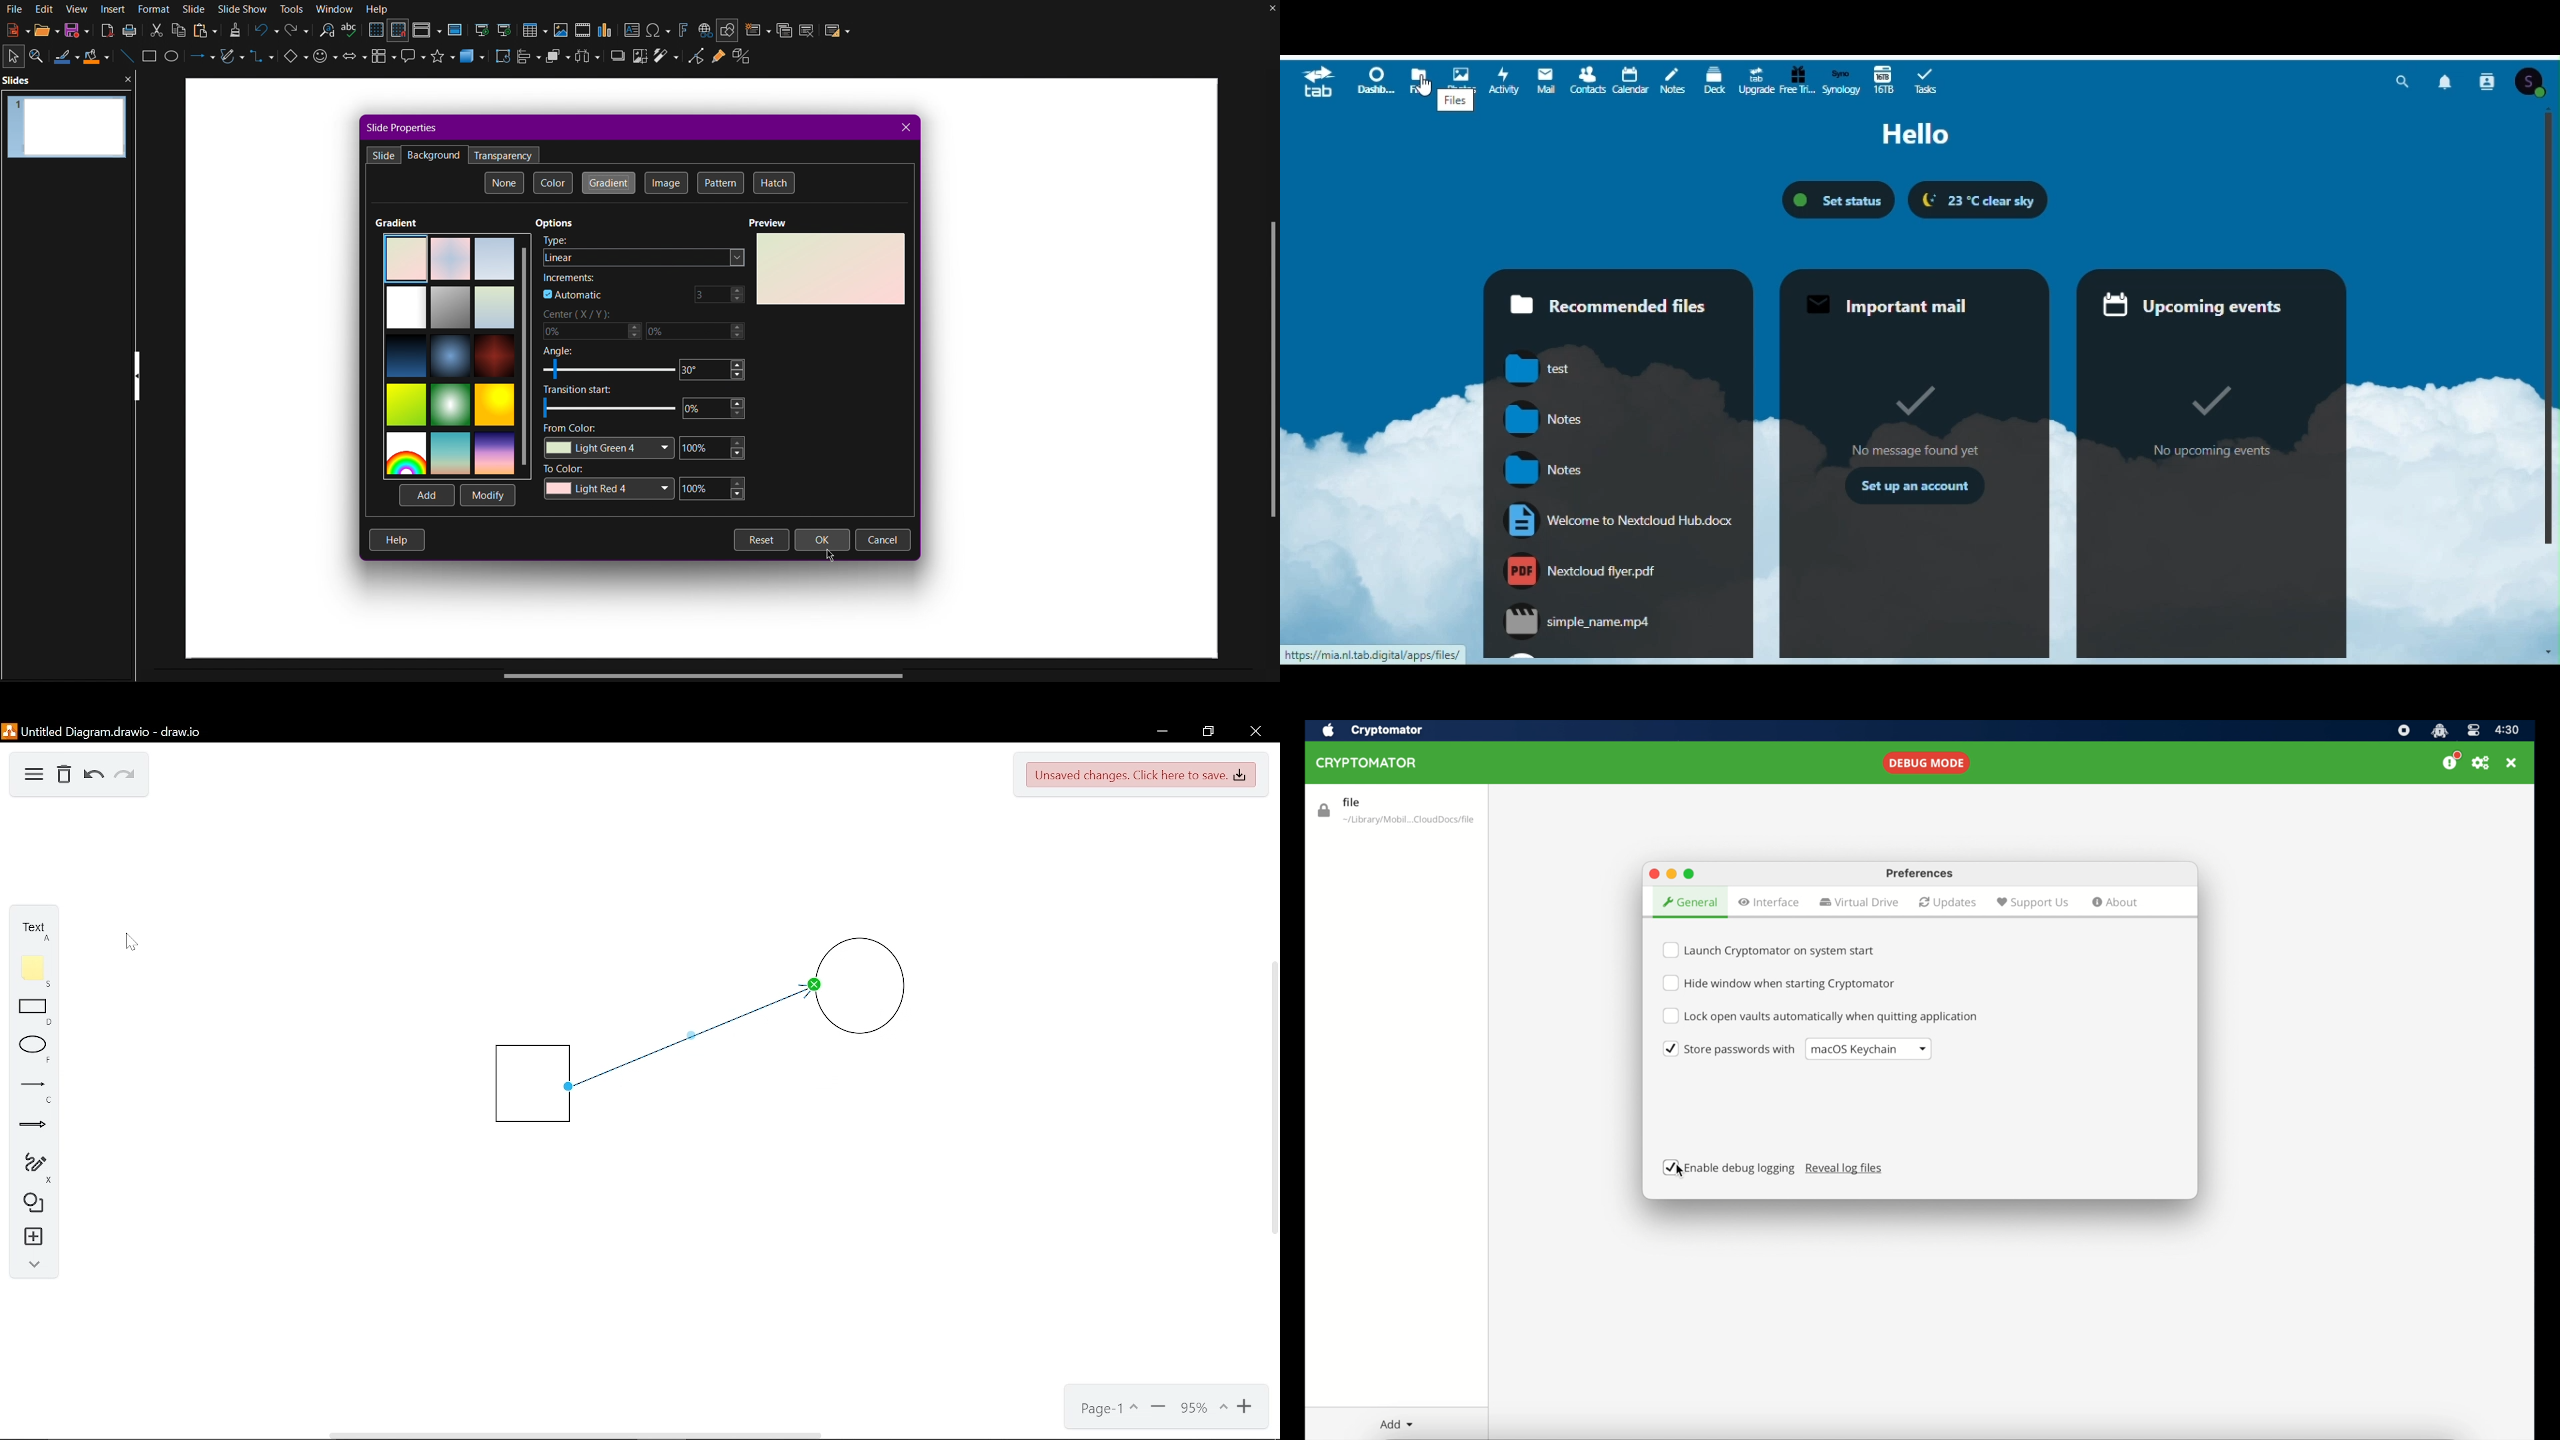 This screenshot has height=1456, width=2576. Describe the element at coordinates (104, 731) in the screenshot. I see `Untitled Diagramdrawio - draw.io` at that location.